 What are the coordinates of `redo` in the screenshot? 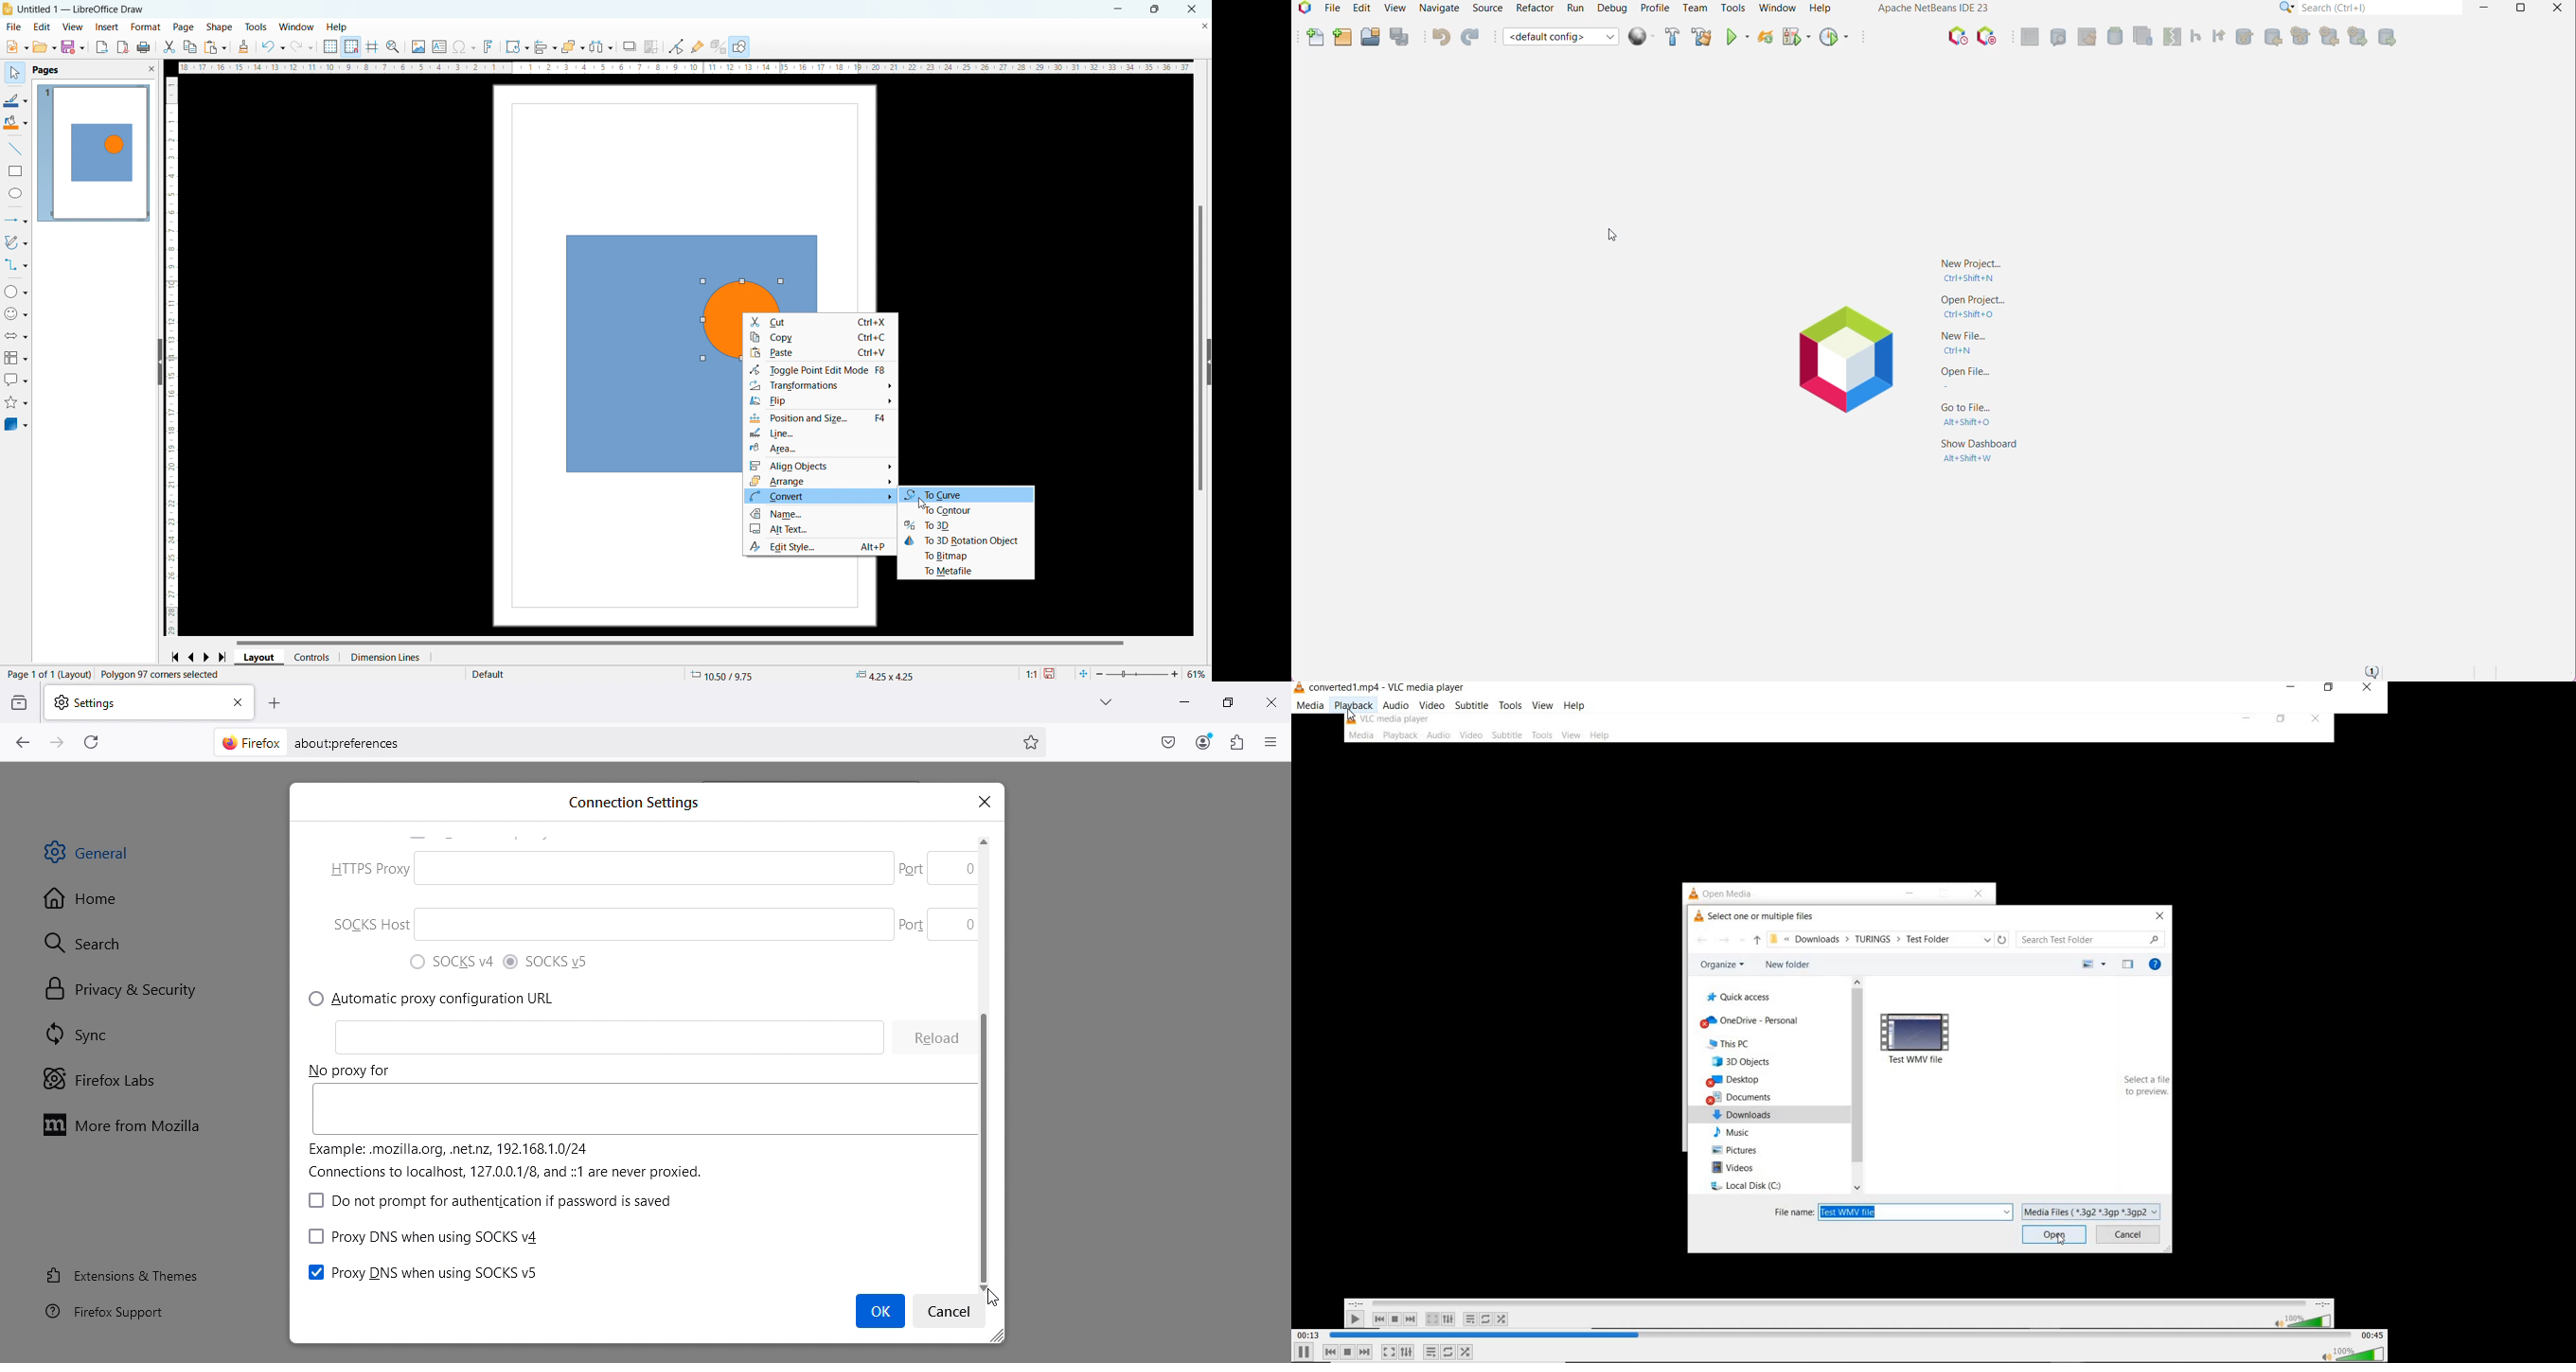 It's located at (301, 45).